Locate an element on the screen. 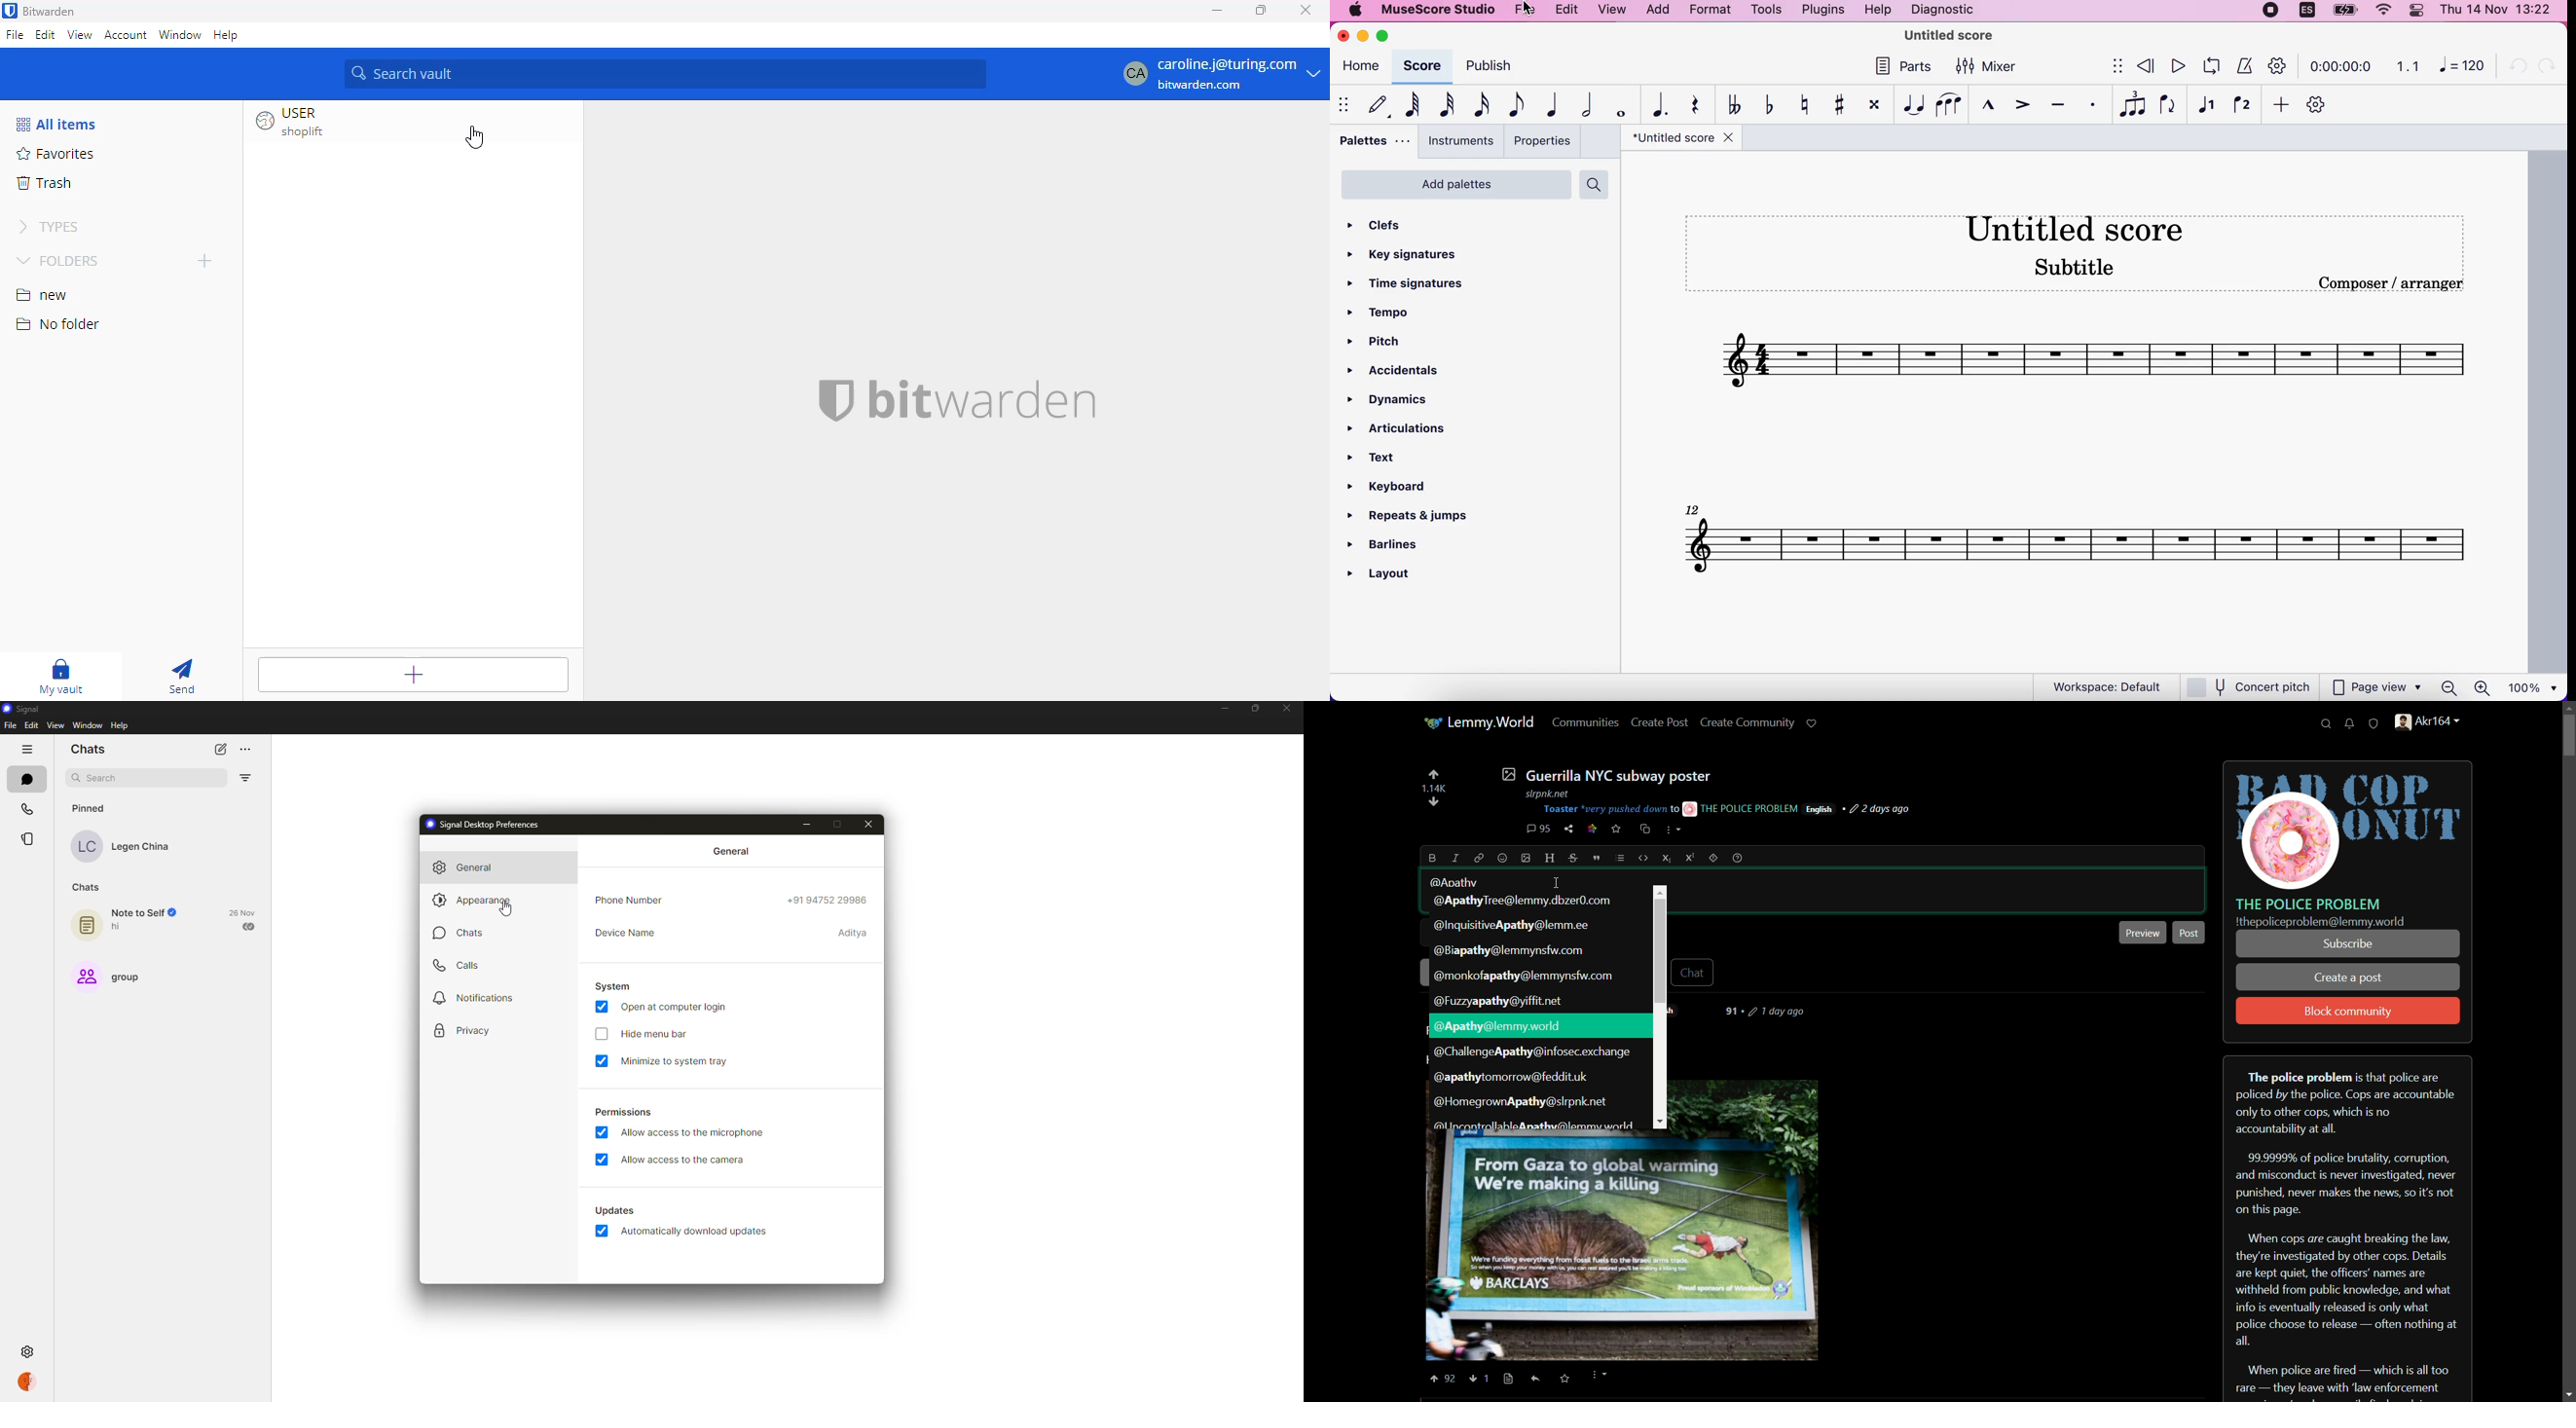 The height and width of the screenshot is (1428, 2576). send is located at coordinates (183, 676).